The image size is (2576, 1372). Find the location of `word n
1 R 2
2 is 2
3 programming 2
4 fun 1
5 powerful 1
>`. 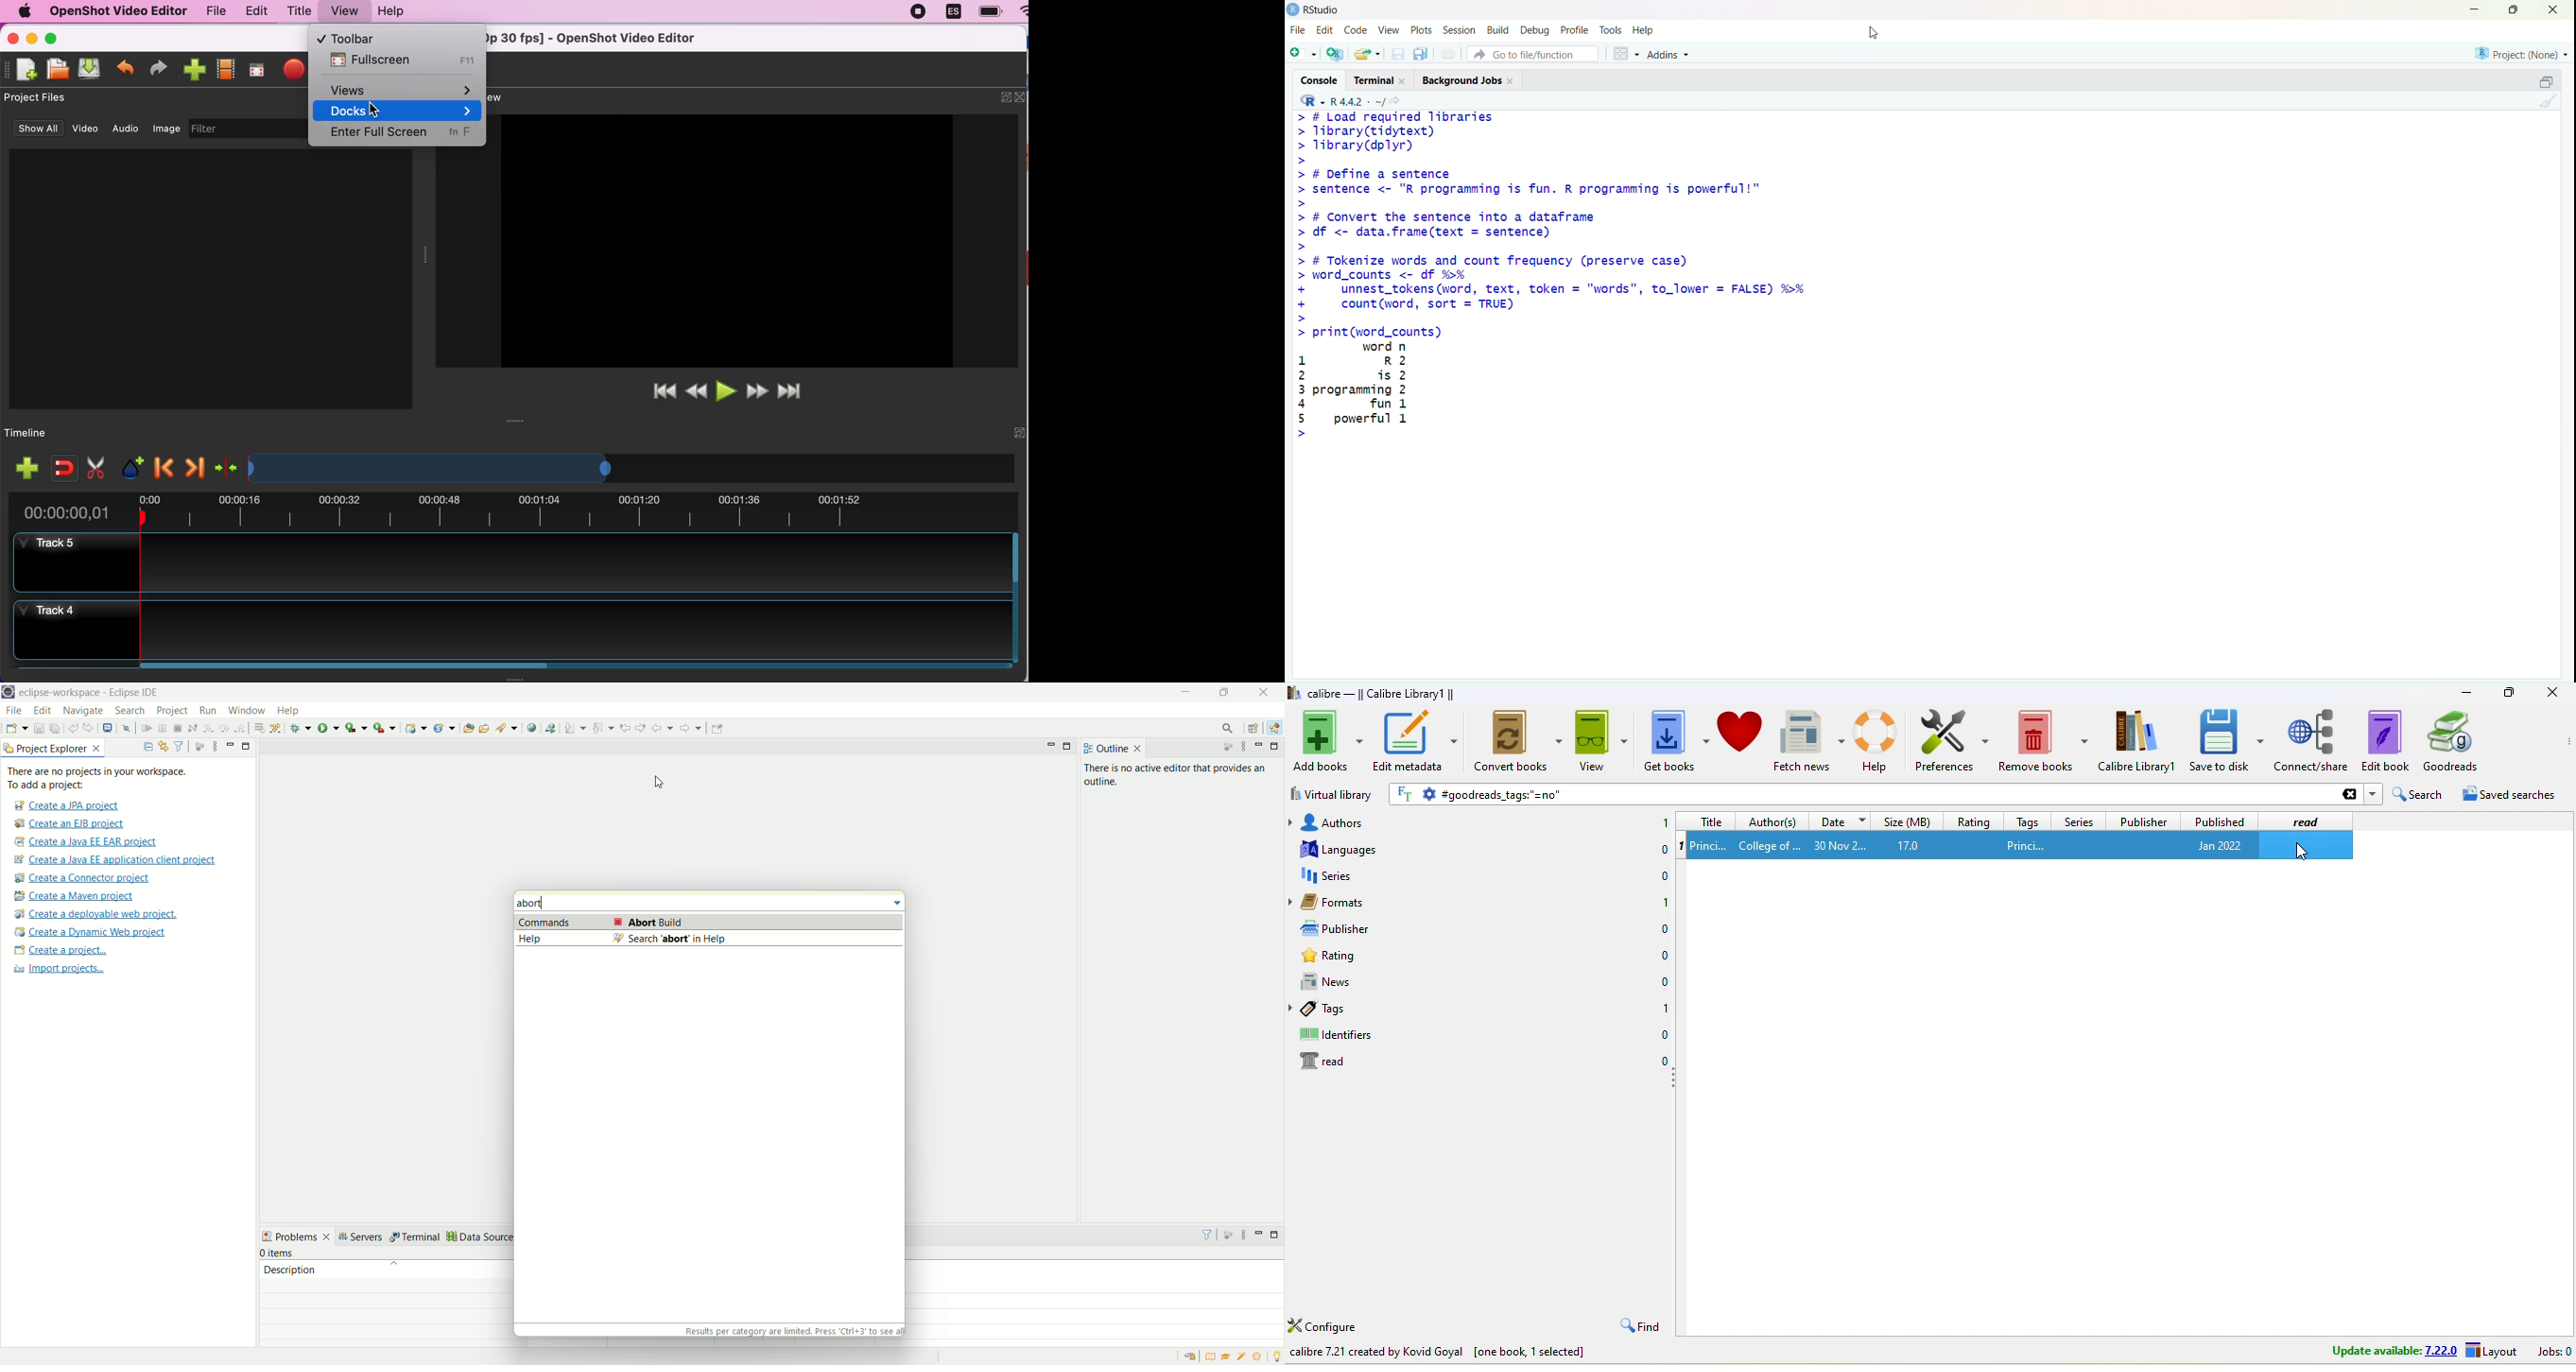

word n
1 R 2
2 is 2
3 programming 2
4 fun 1
5 powerful 1
> is located at coordinates (1367, 392).